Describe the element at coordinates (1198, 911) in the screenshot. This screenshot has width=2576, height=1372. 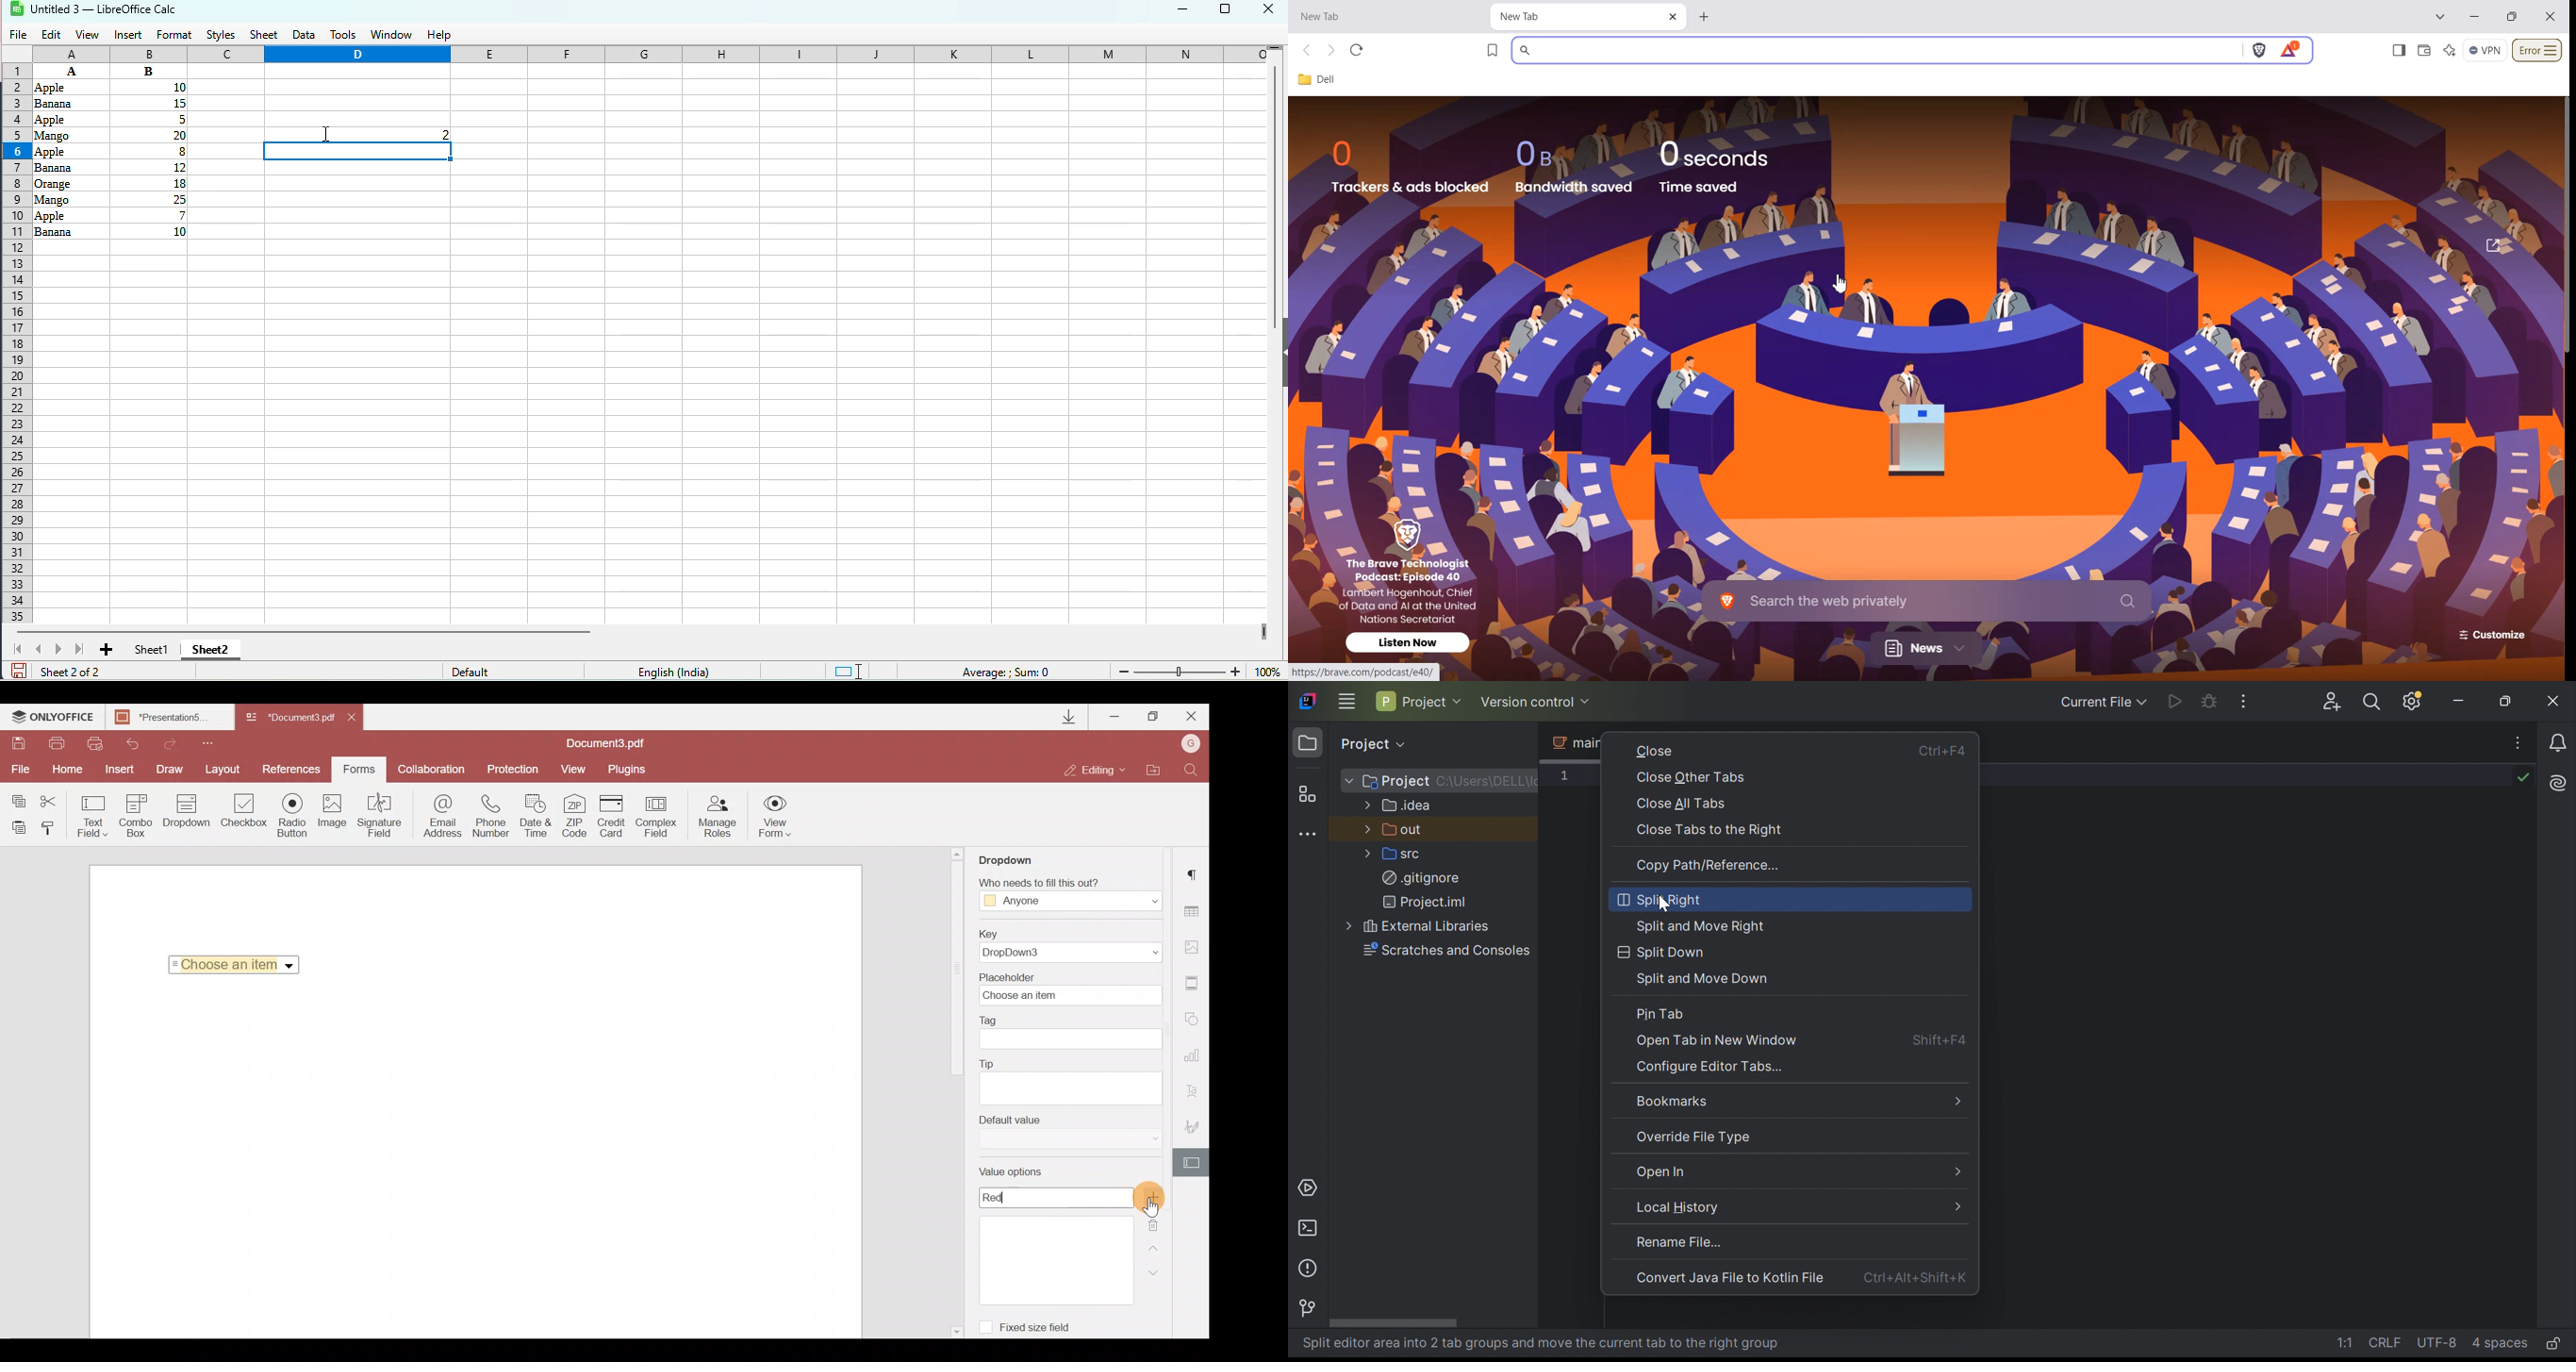
I see `Table settings` at that location.